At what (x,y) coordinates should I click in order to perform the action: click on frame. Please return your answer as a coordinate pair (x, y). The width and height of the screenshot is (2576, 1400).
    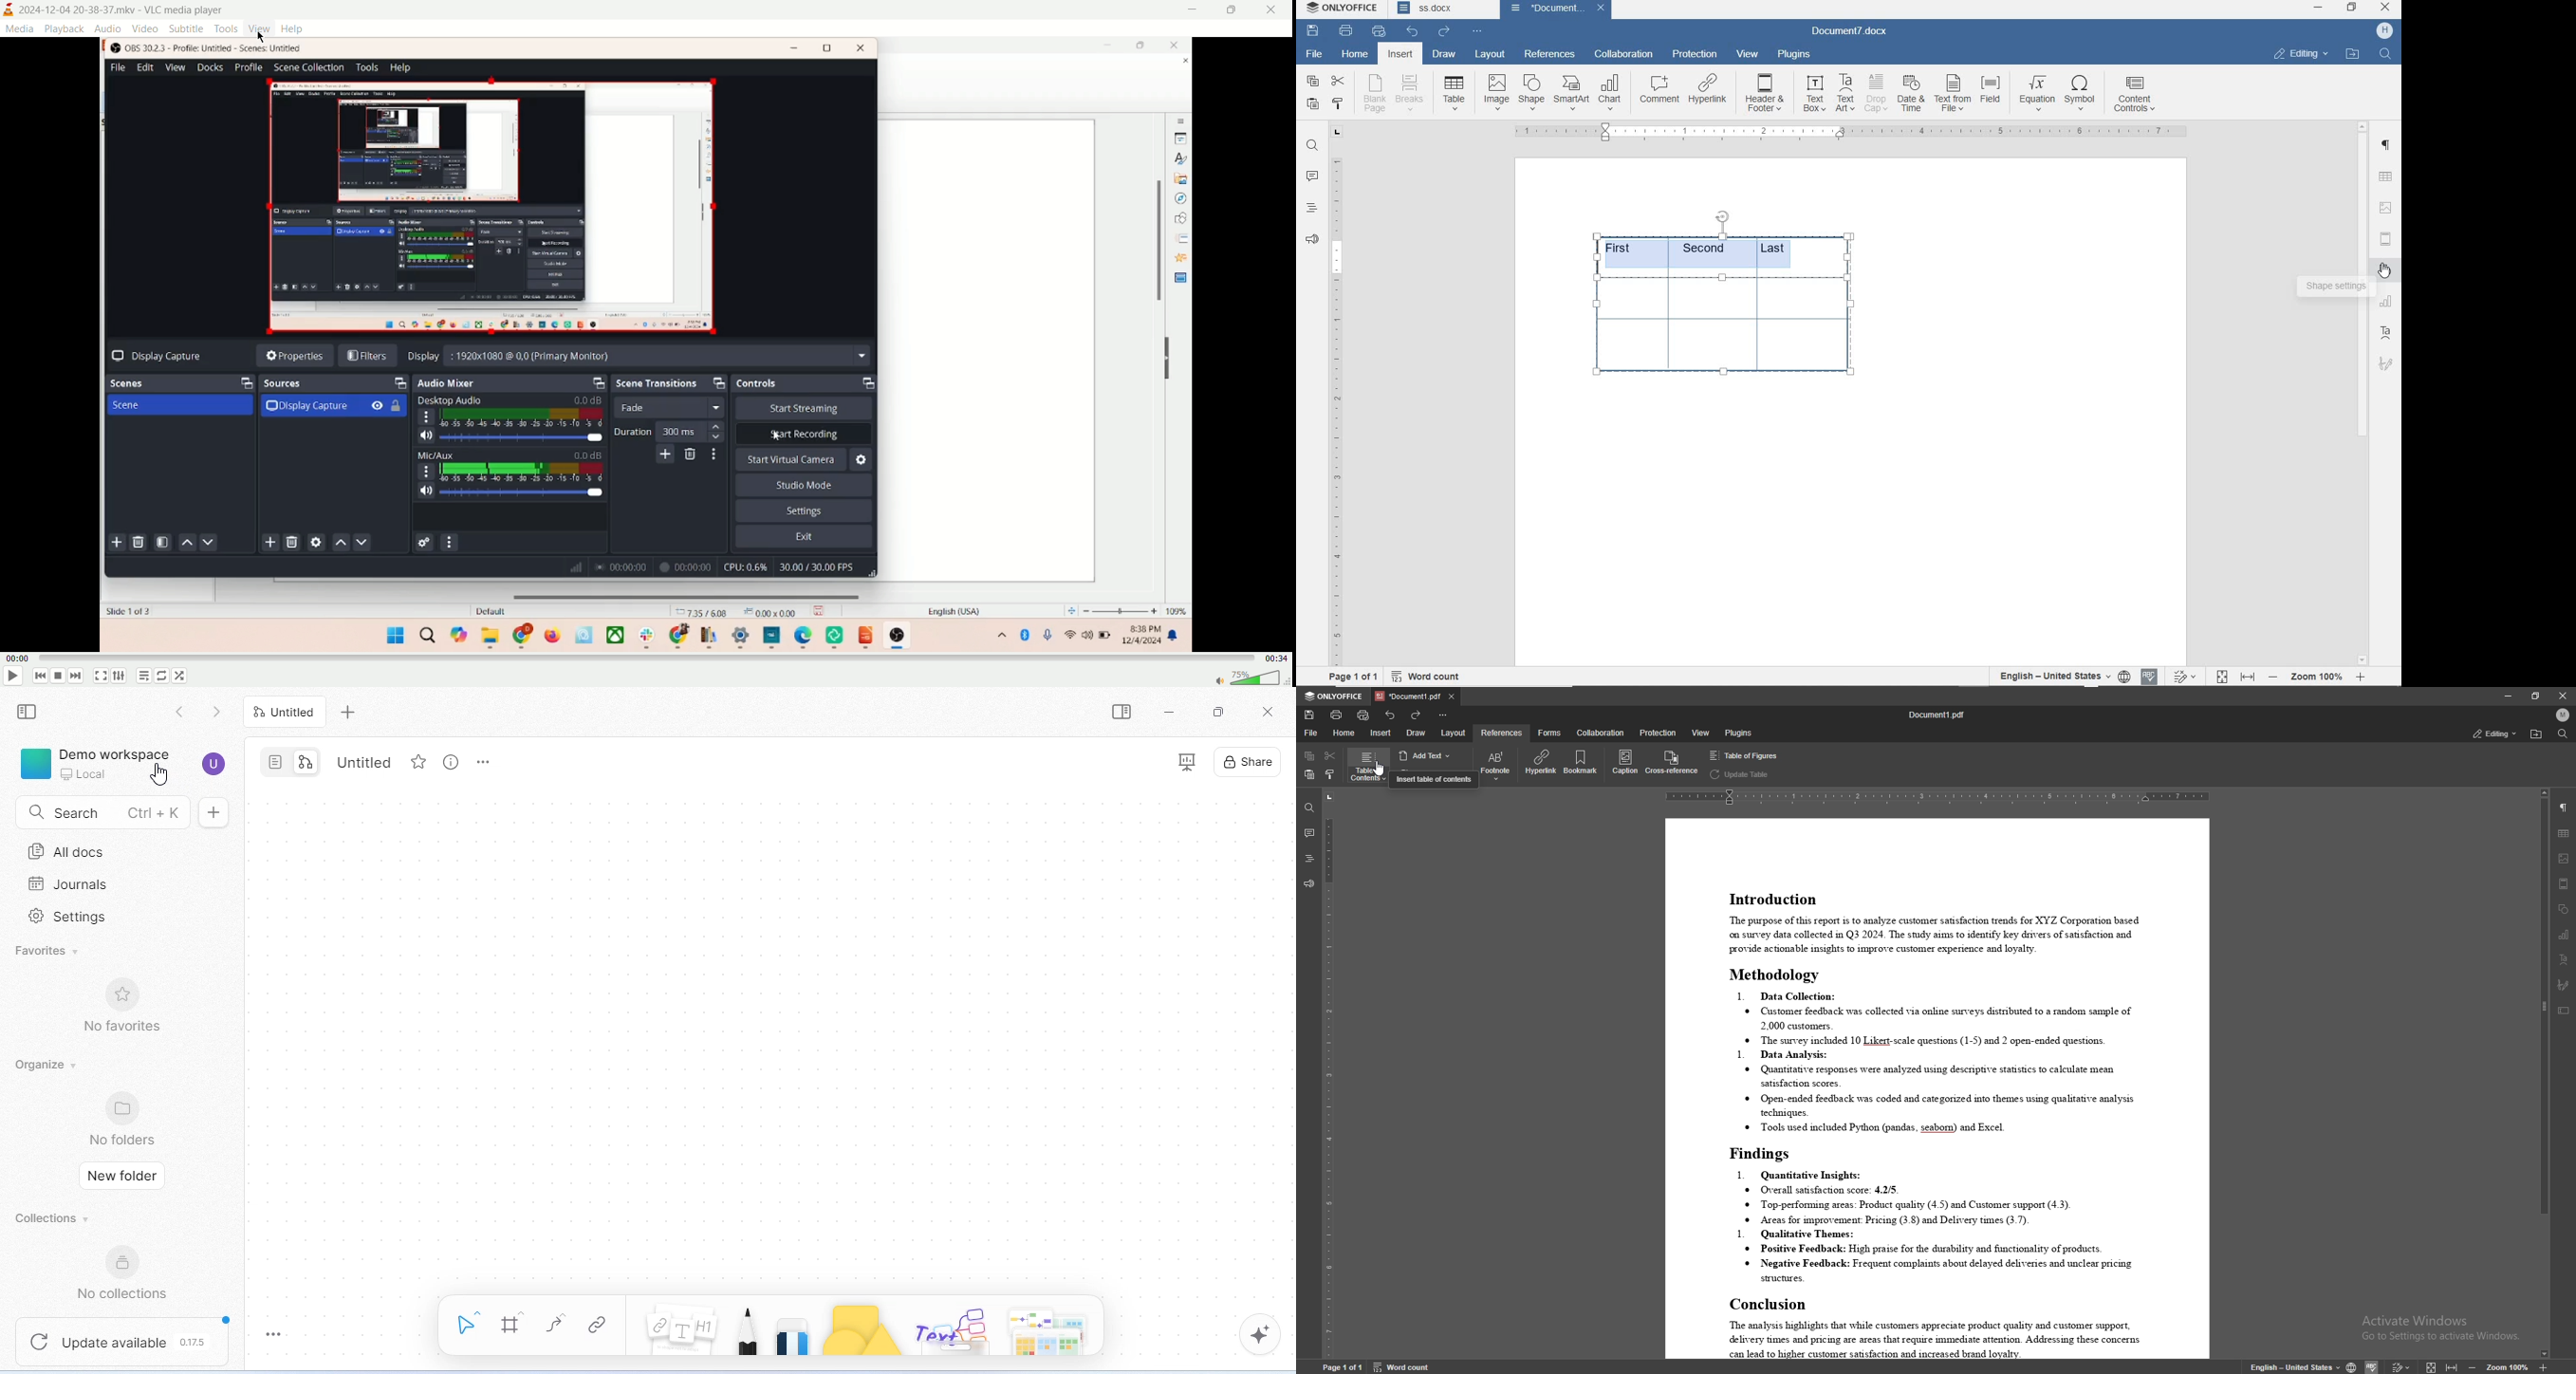
    Looking at the image, I should click on (514, 1324).